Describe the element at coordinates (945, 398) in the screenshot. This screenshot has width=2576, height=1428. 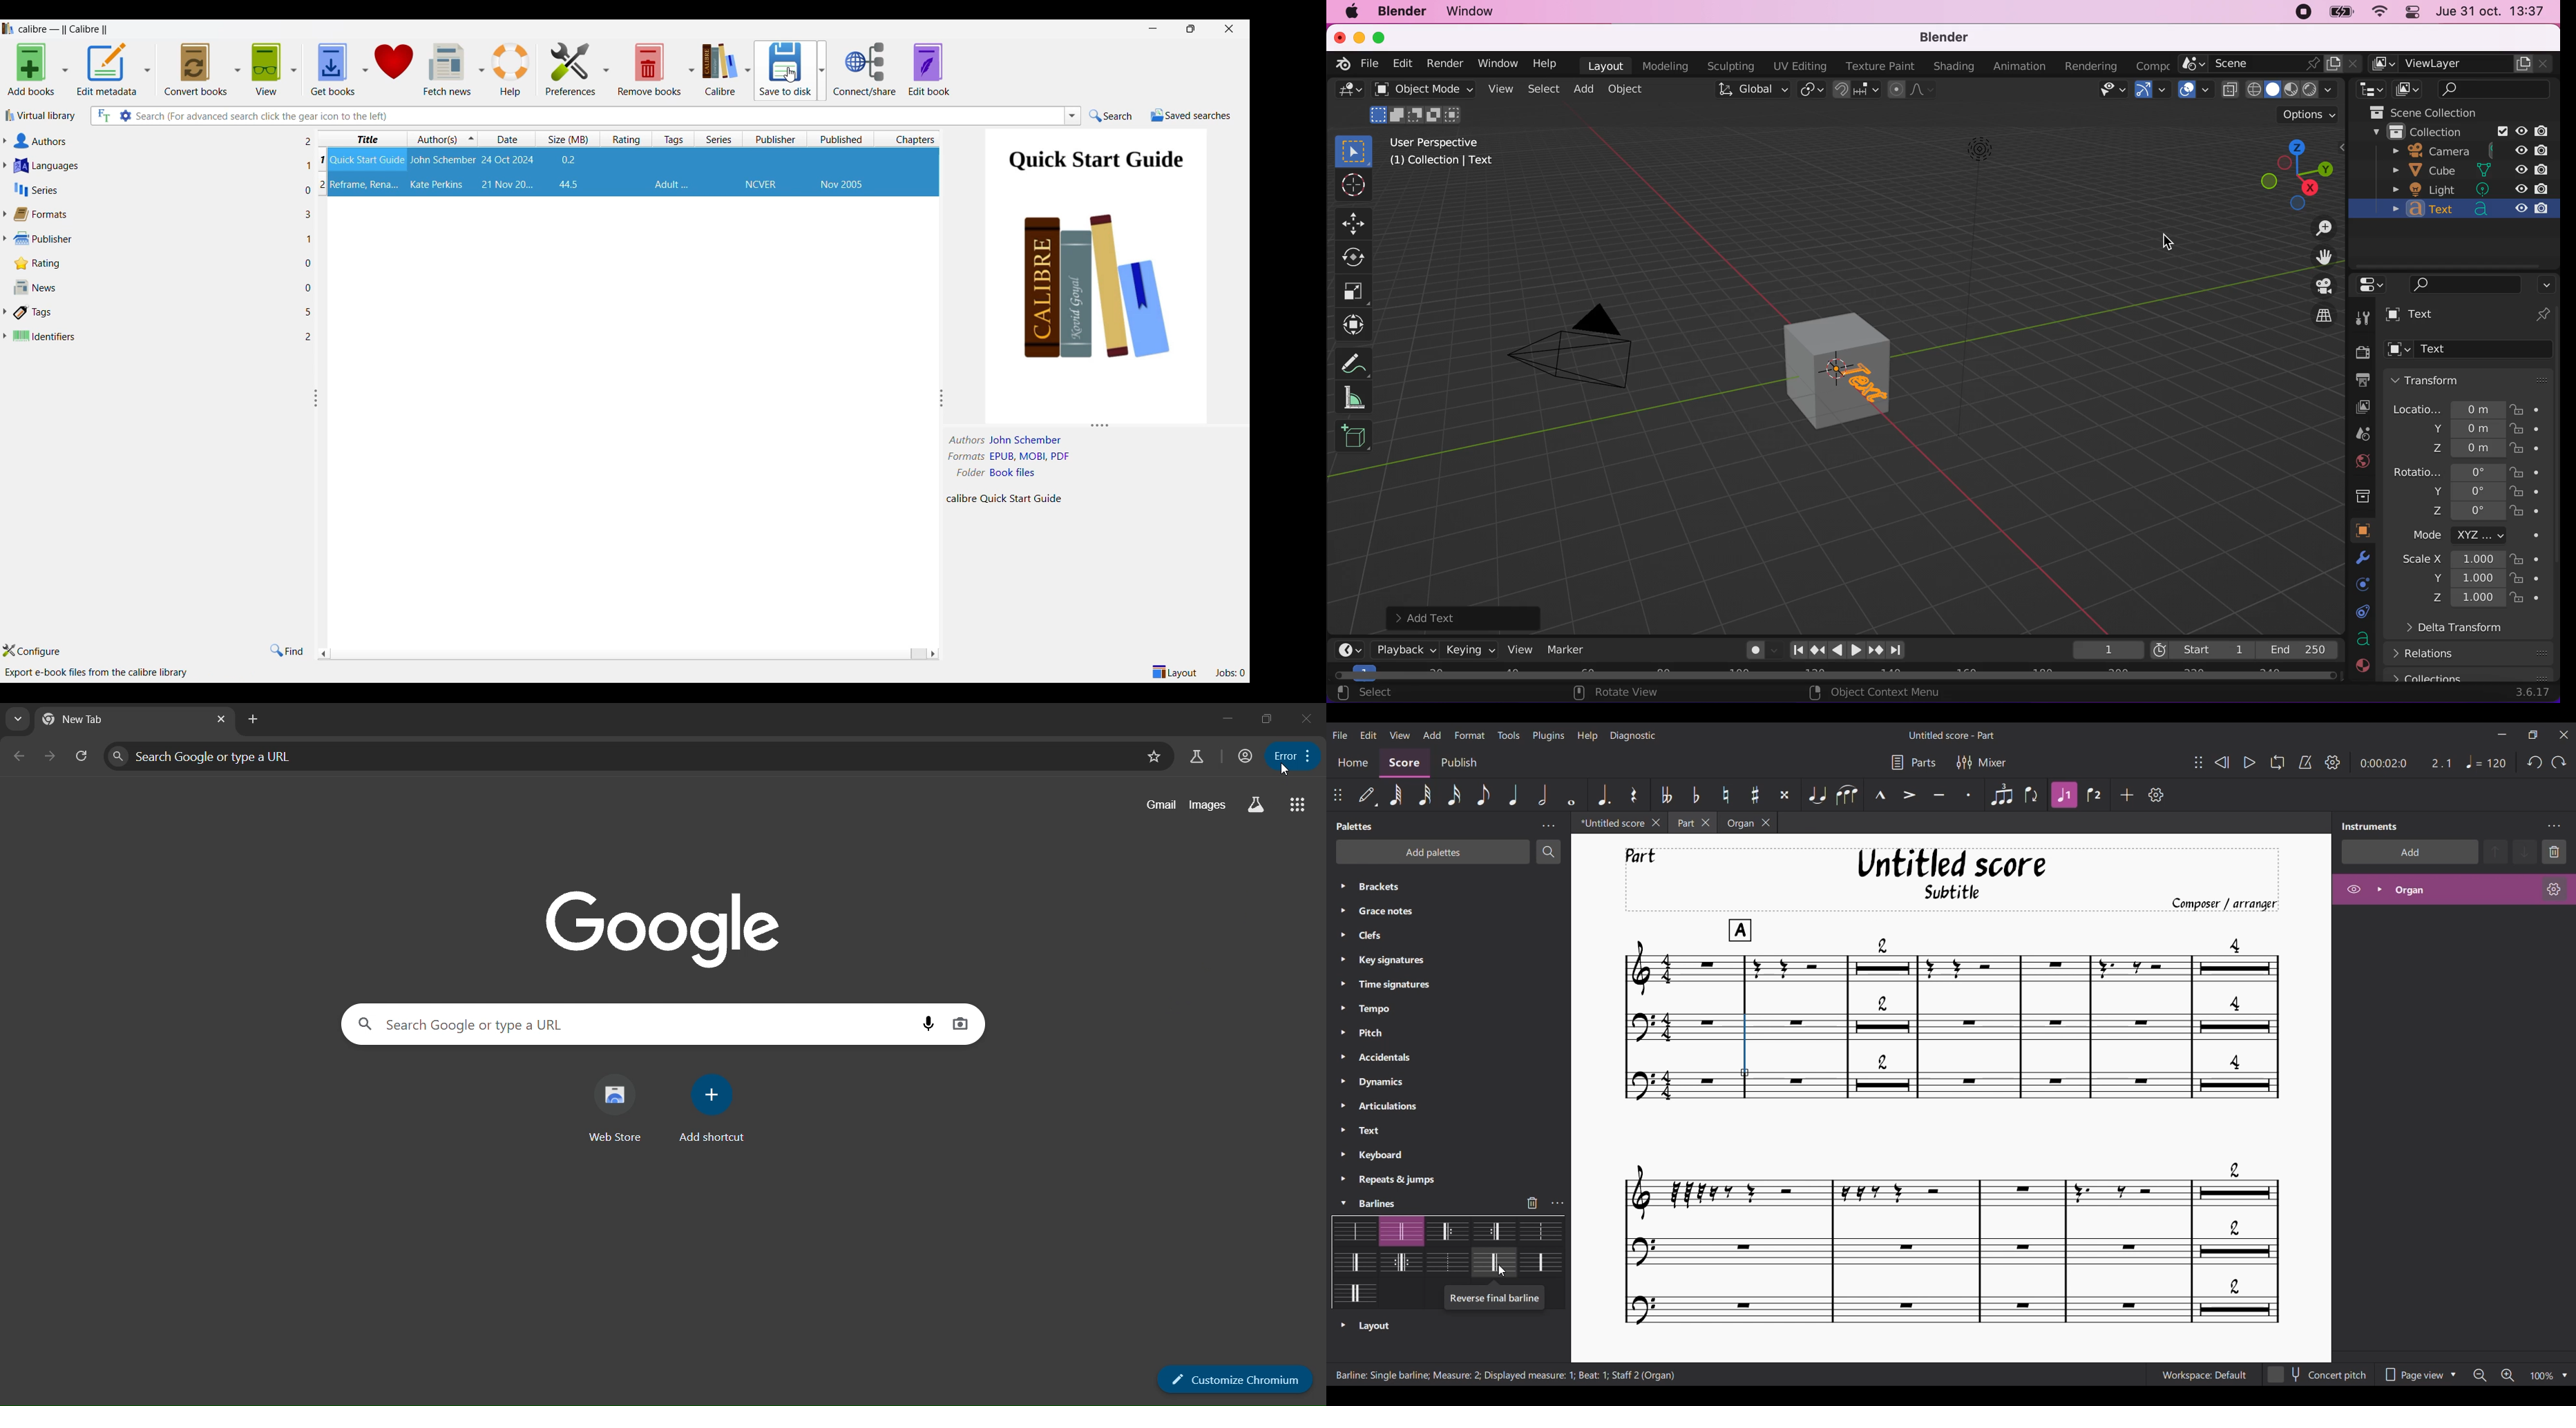
I see `Change width of panels attached to this line` at that location.